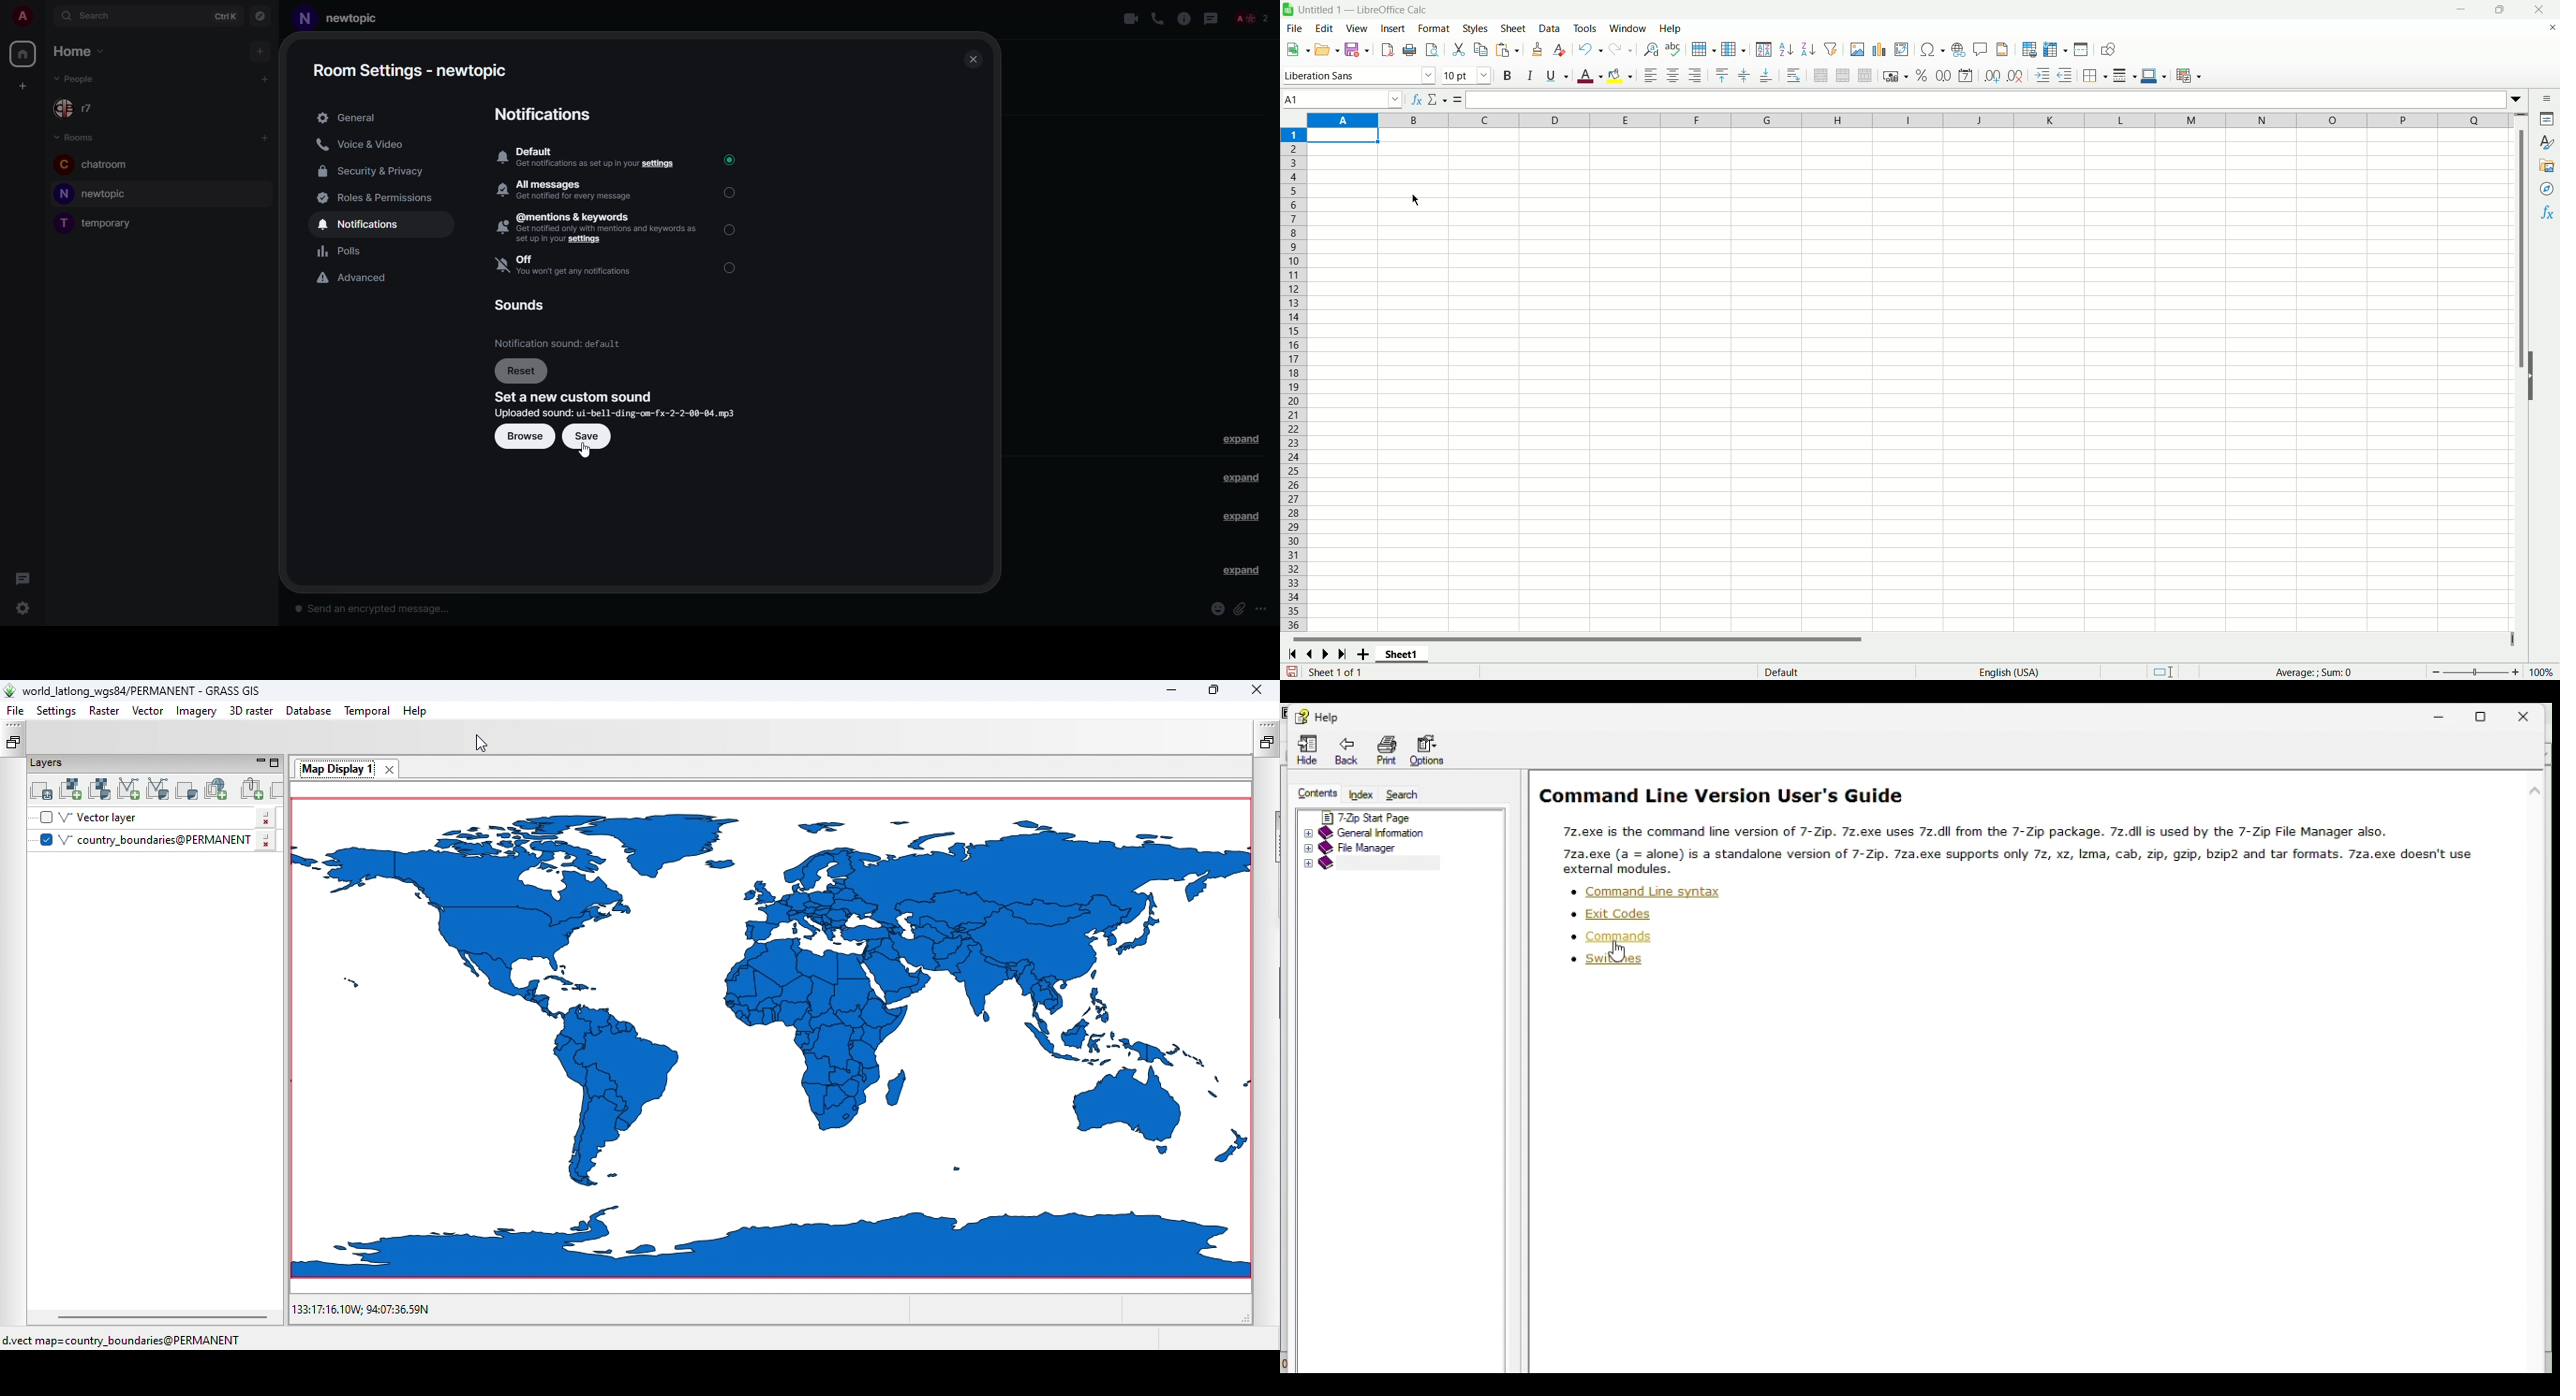  What do you see at coordinates (1481, 51) in the screenshot?
I see `copy` at bounding box center [1481, 51].